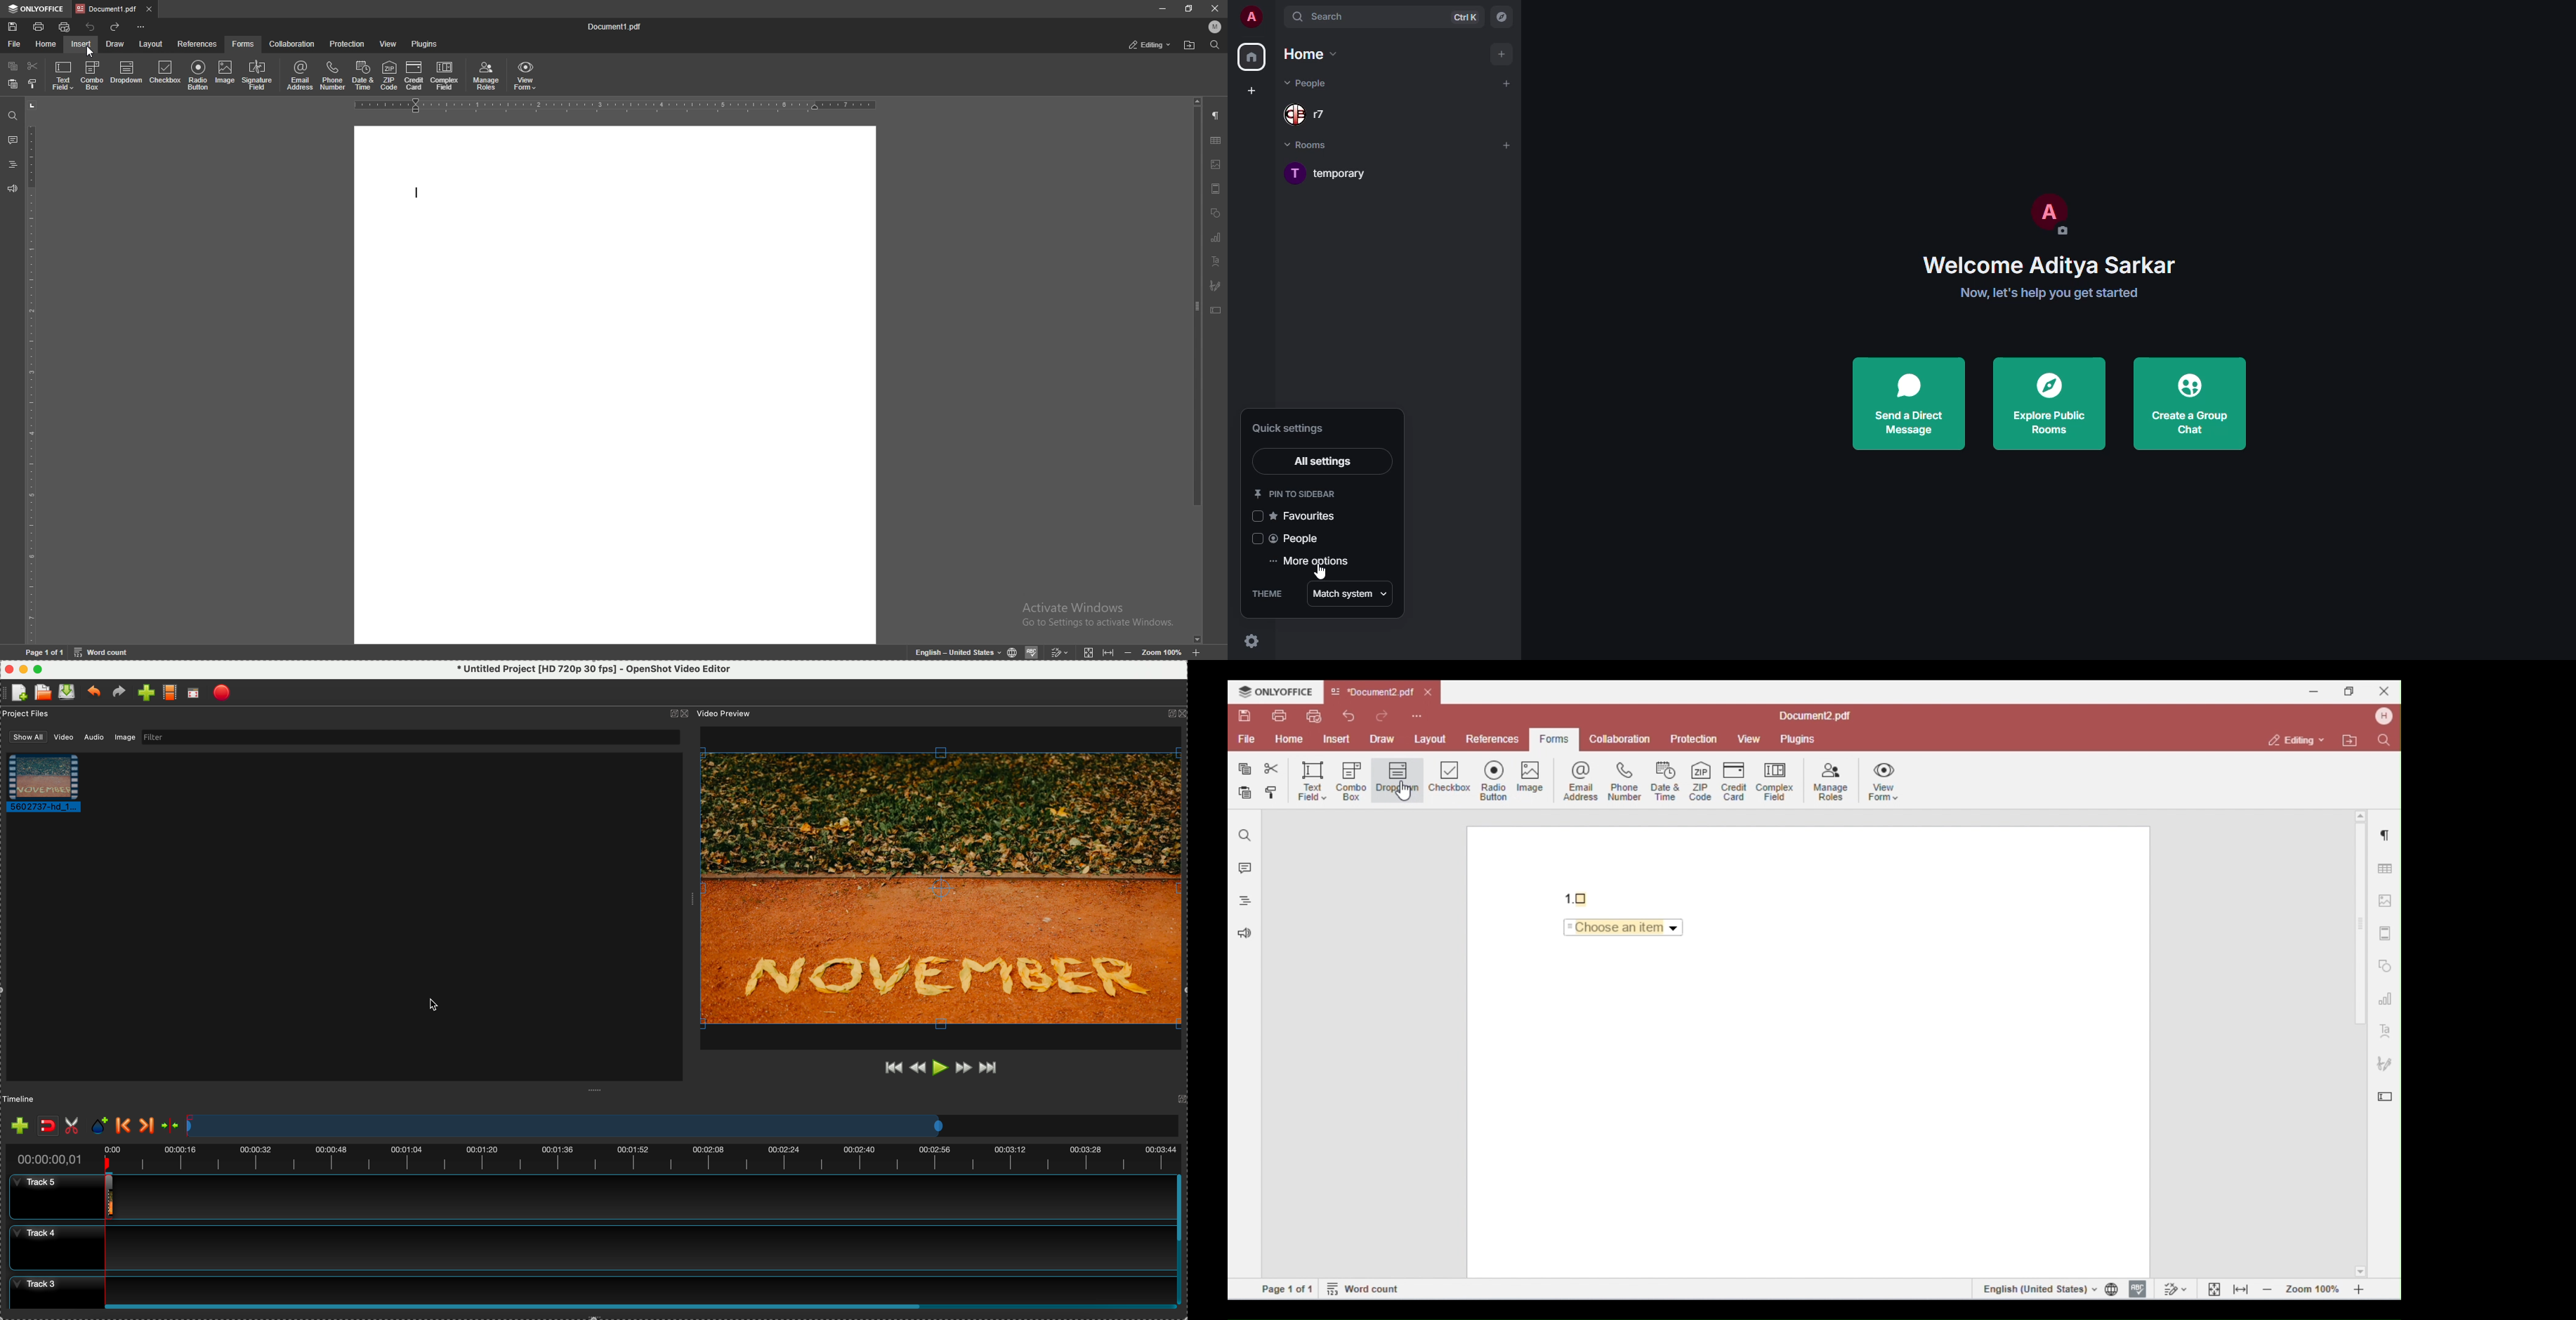  What do you see at coordinates (692, 899) in the screenshot?
I see `Window Expanding` at bounding box center [692, 899].